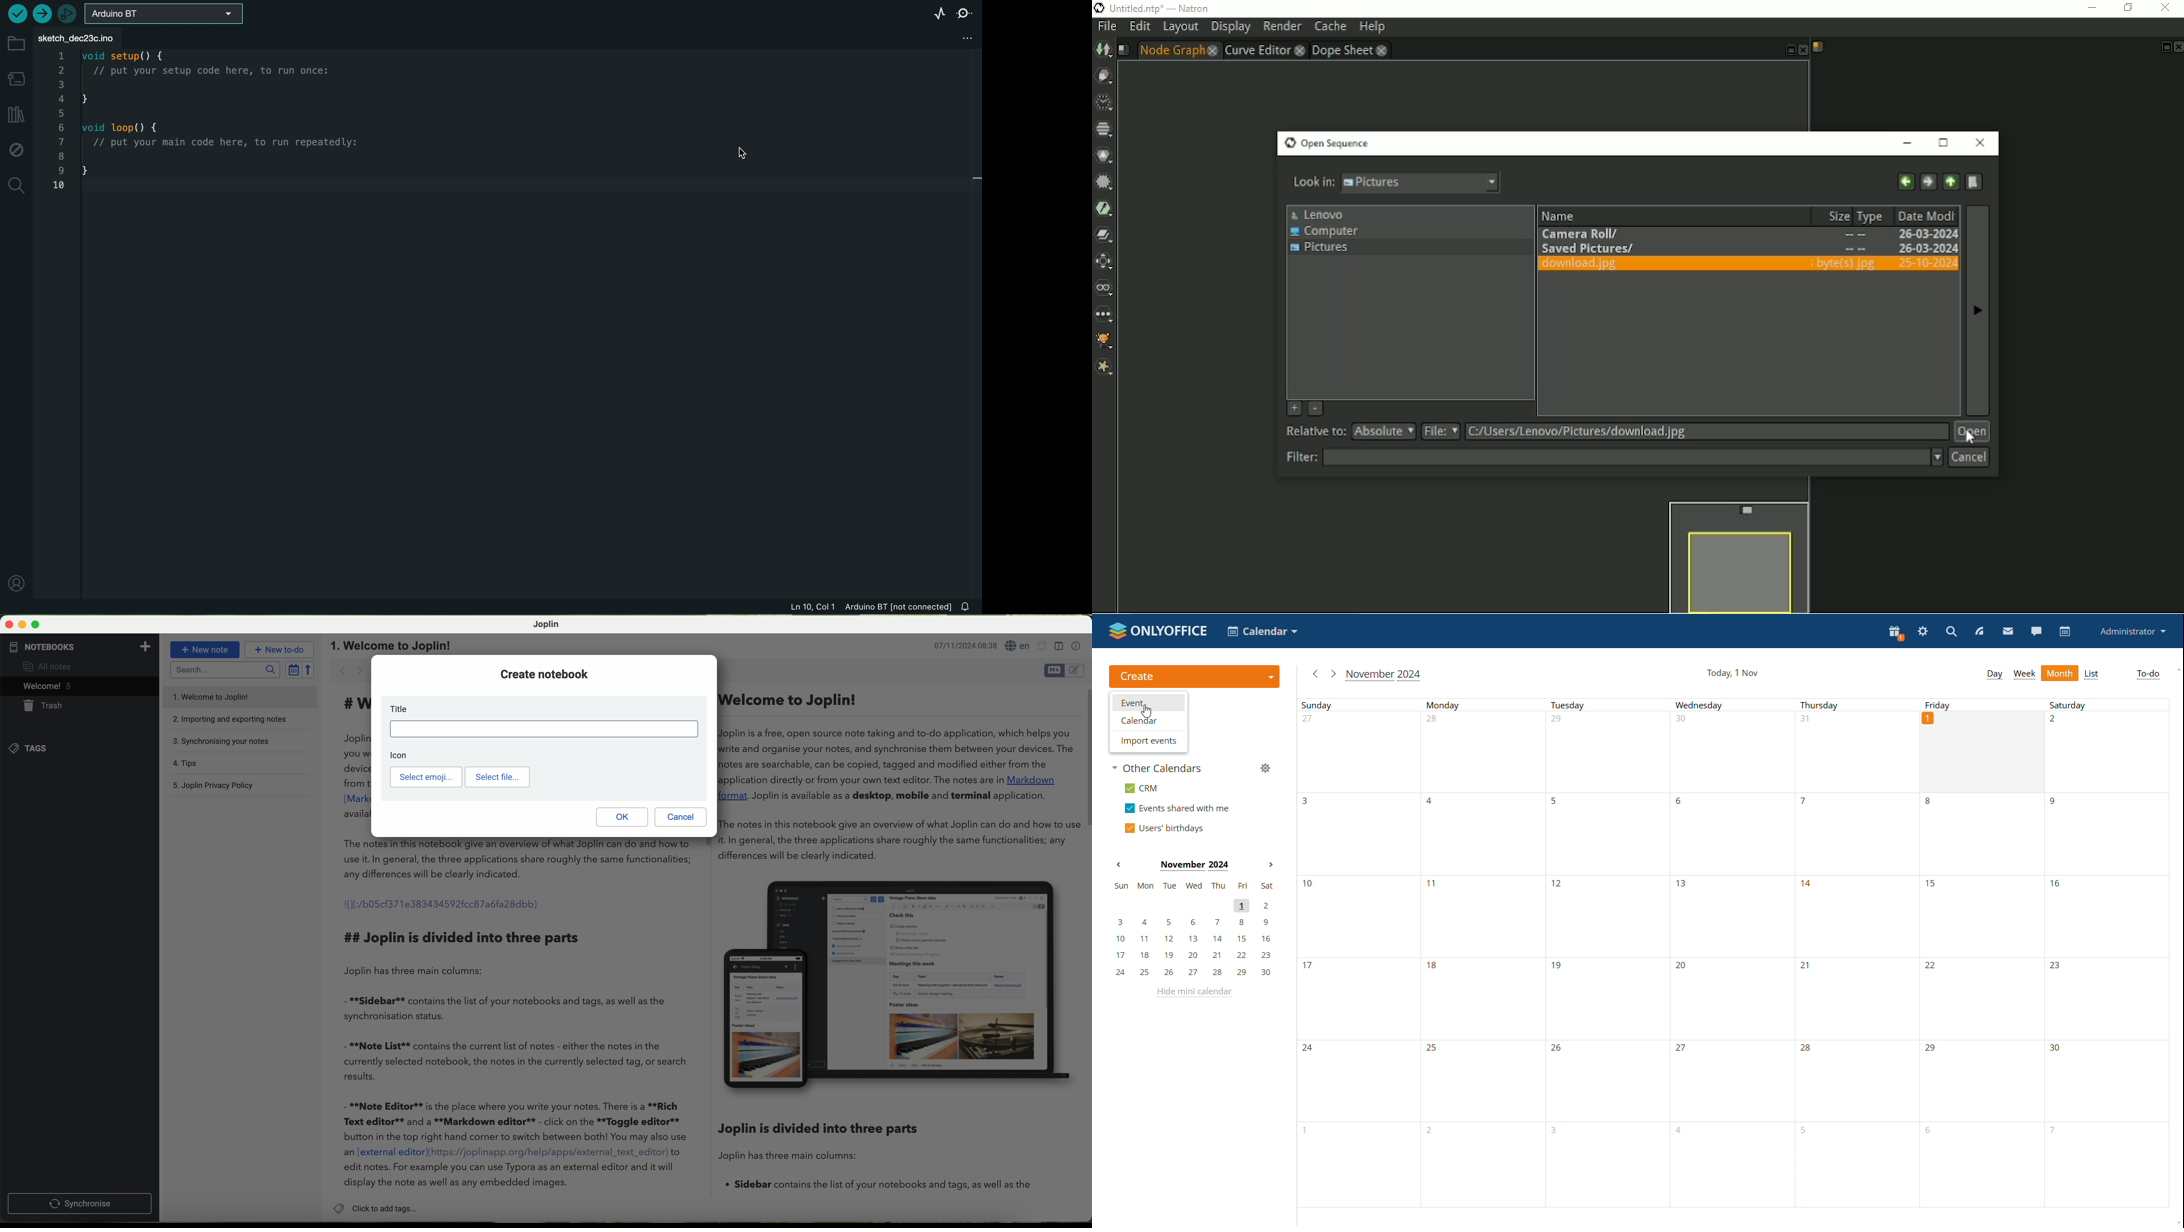 Image resolution: width=2184 pixels, height=1232 pixels. Describe the element at coordinates (212, 697) in the screenshot. I see `welcome to Joplin` at that location.